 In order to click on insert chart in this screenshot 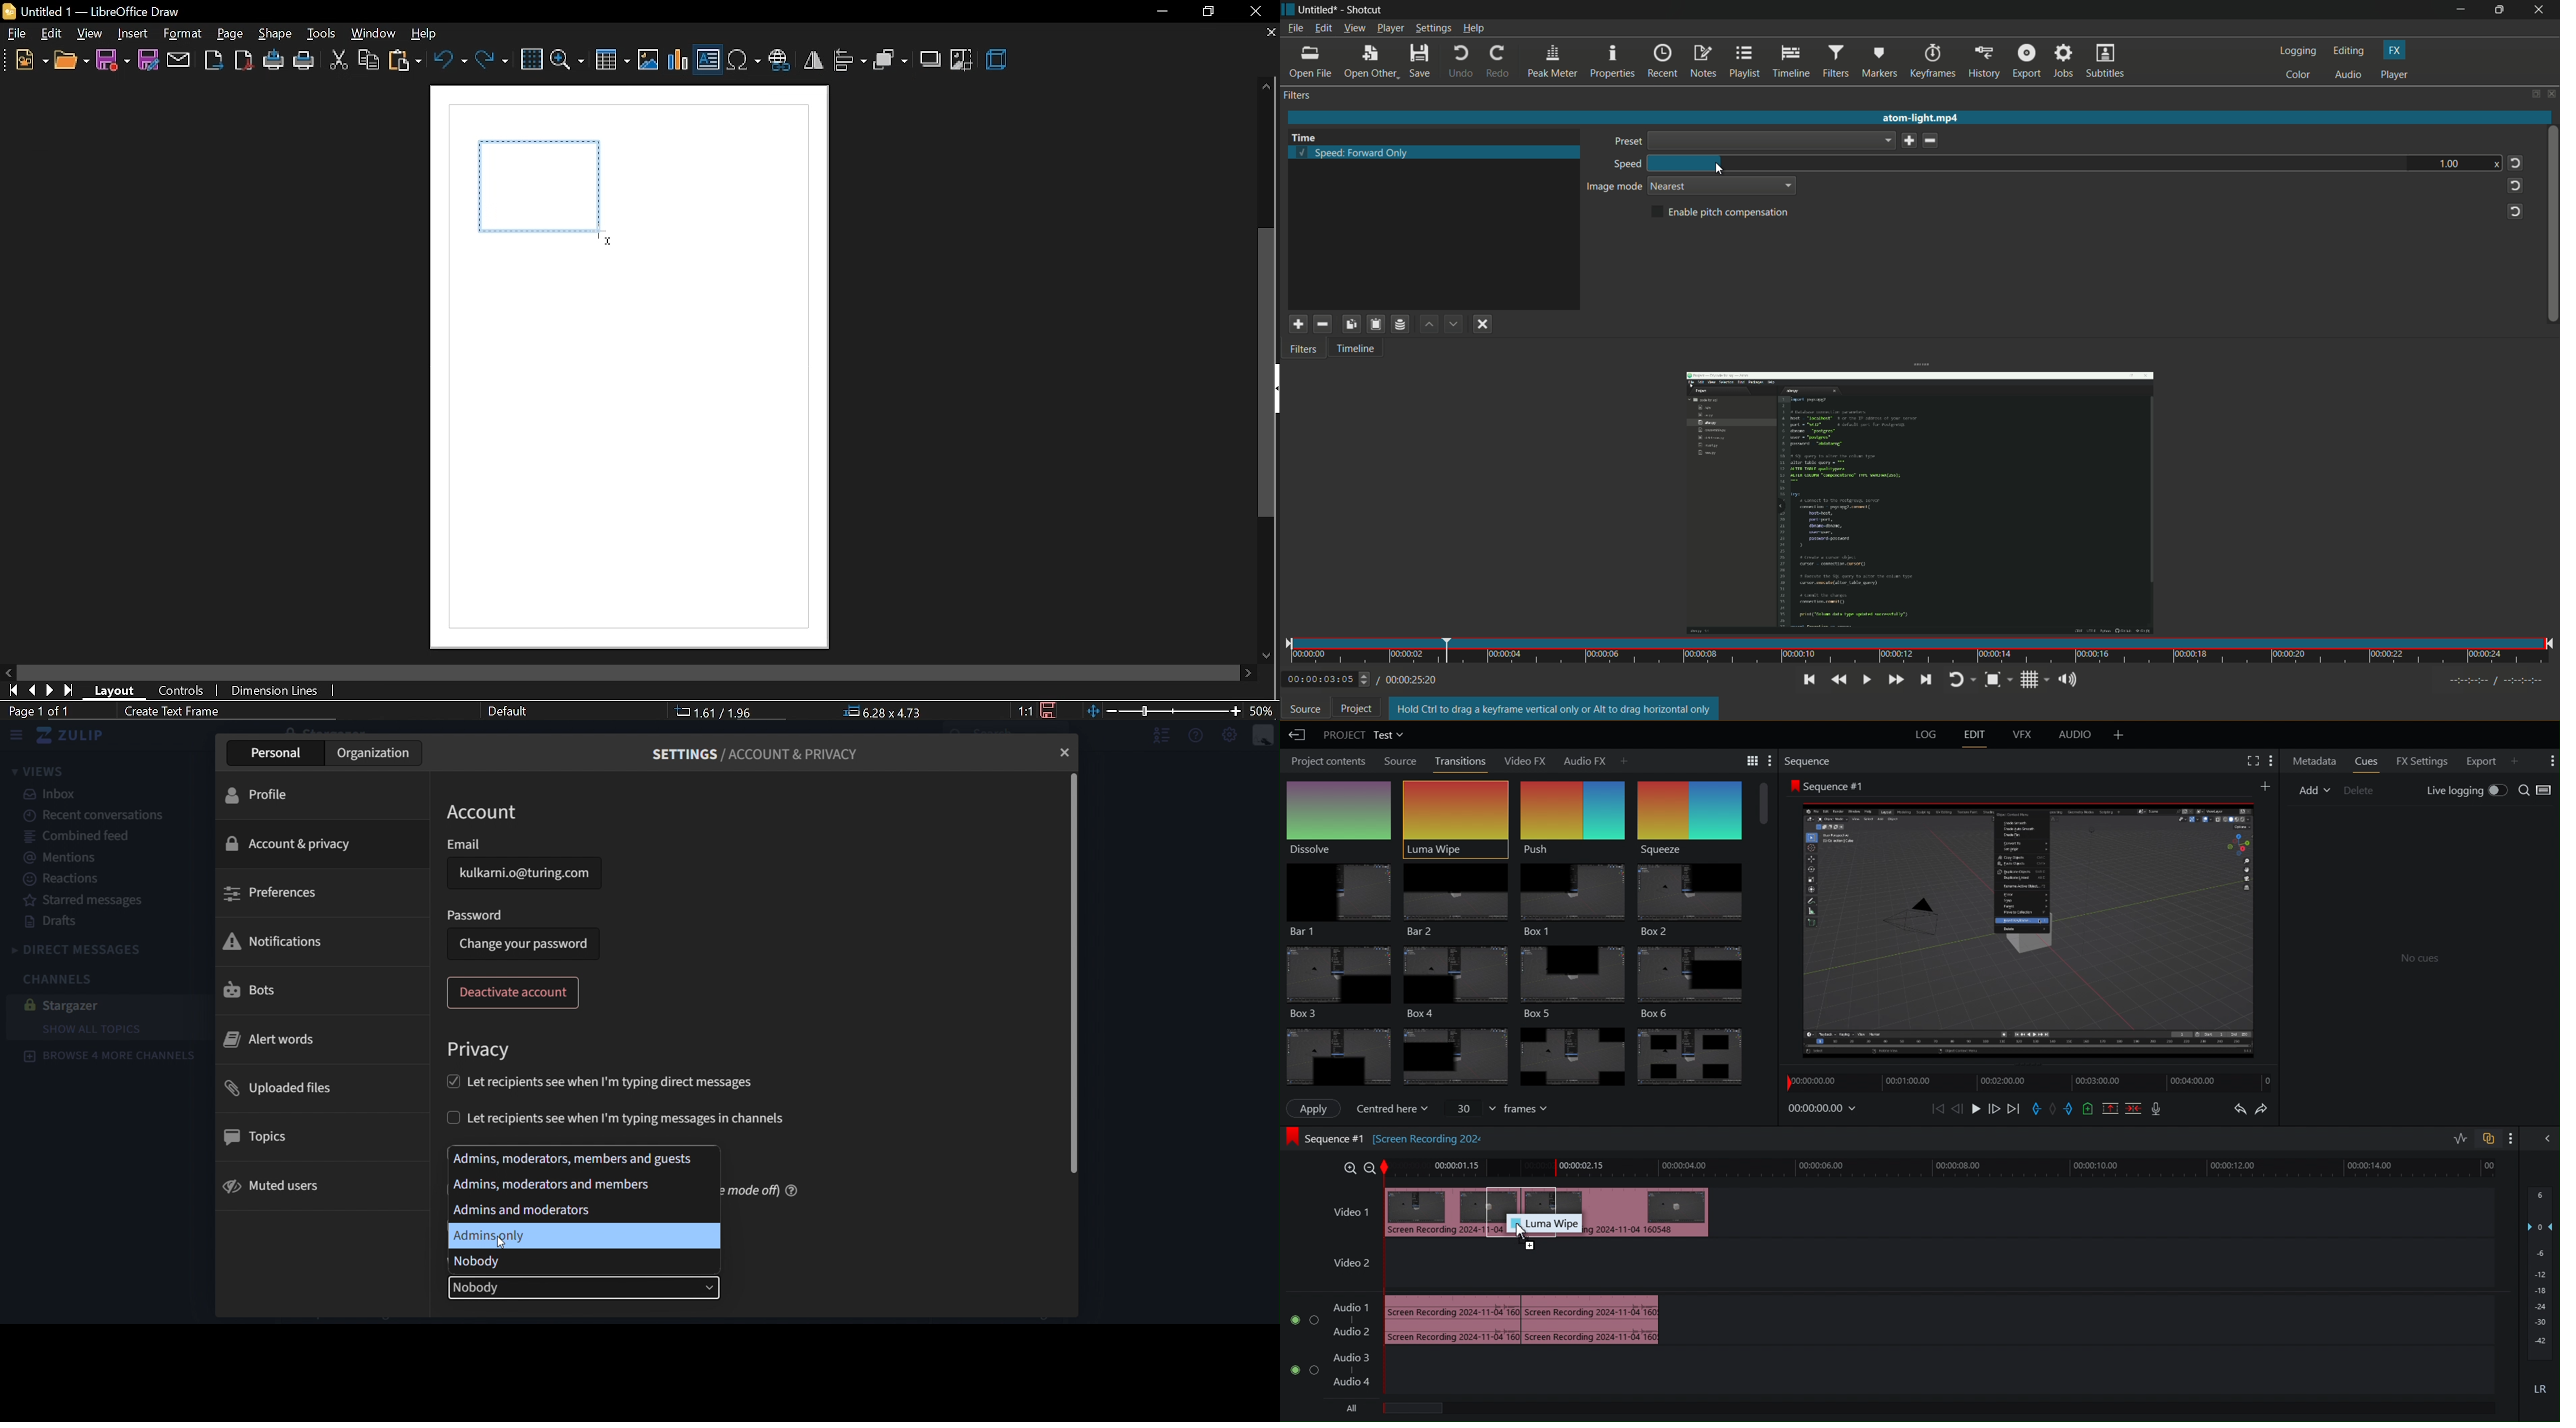, I will do `click(679, 60)`.